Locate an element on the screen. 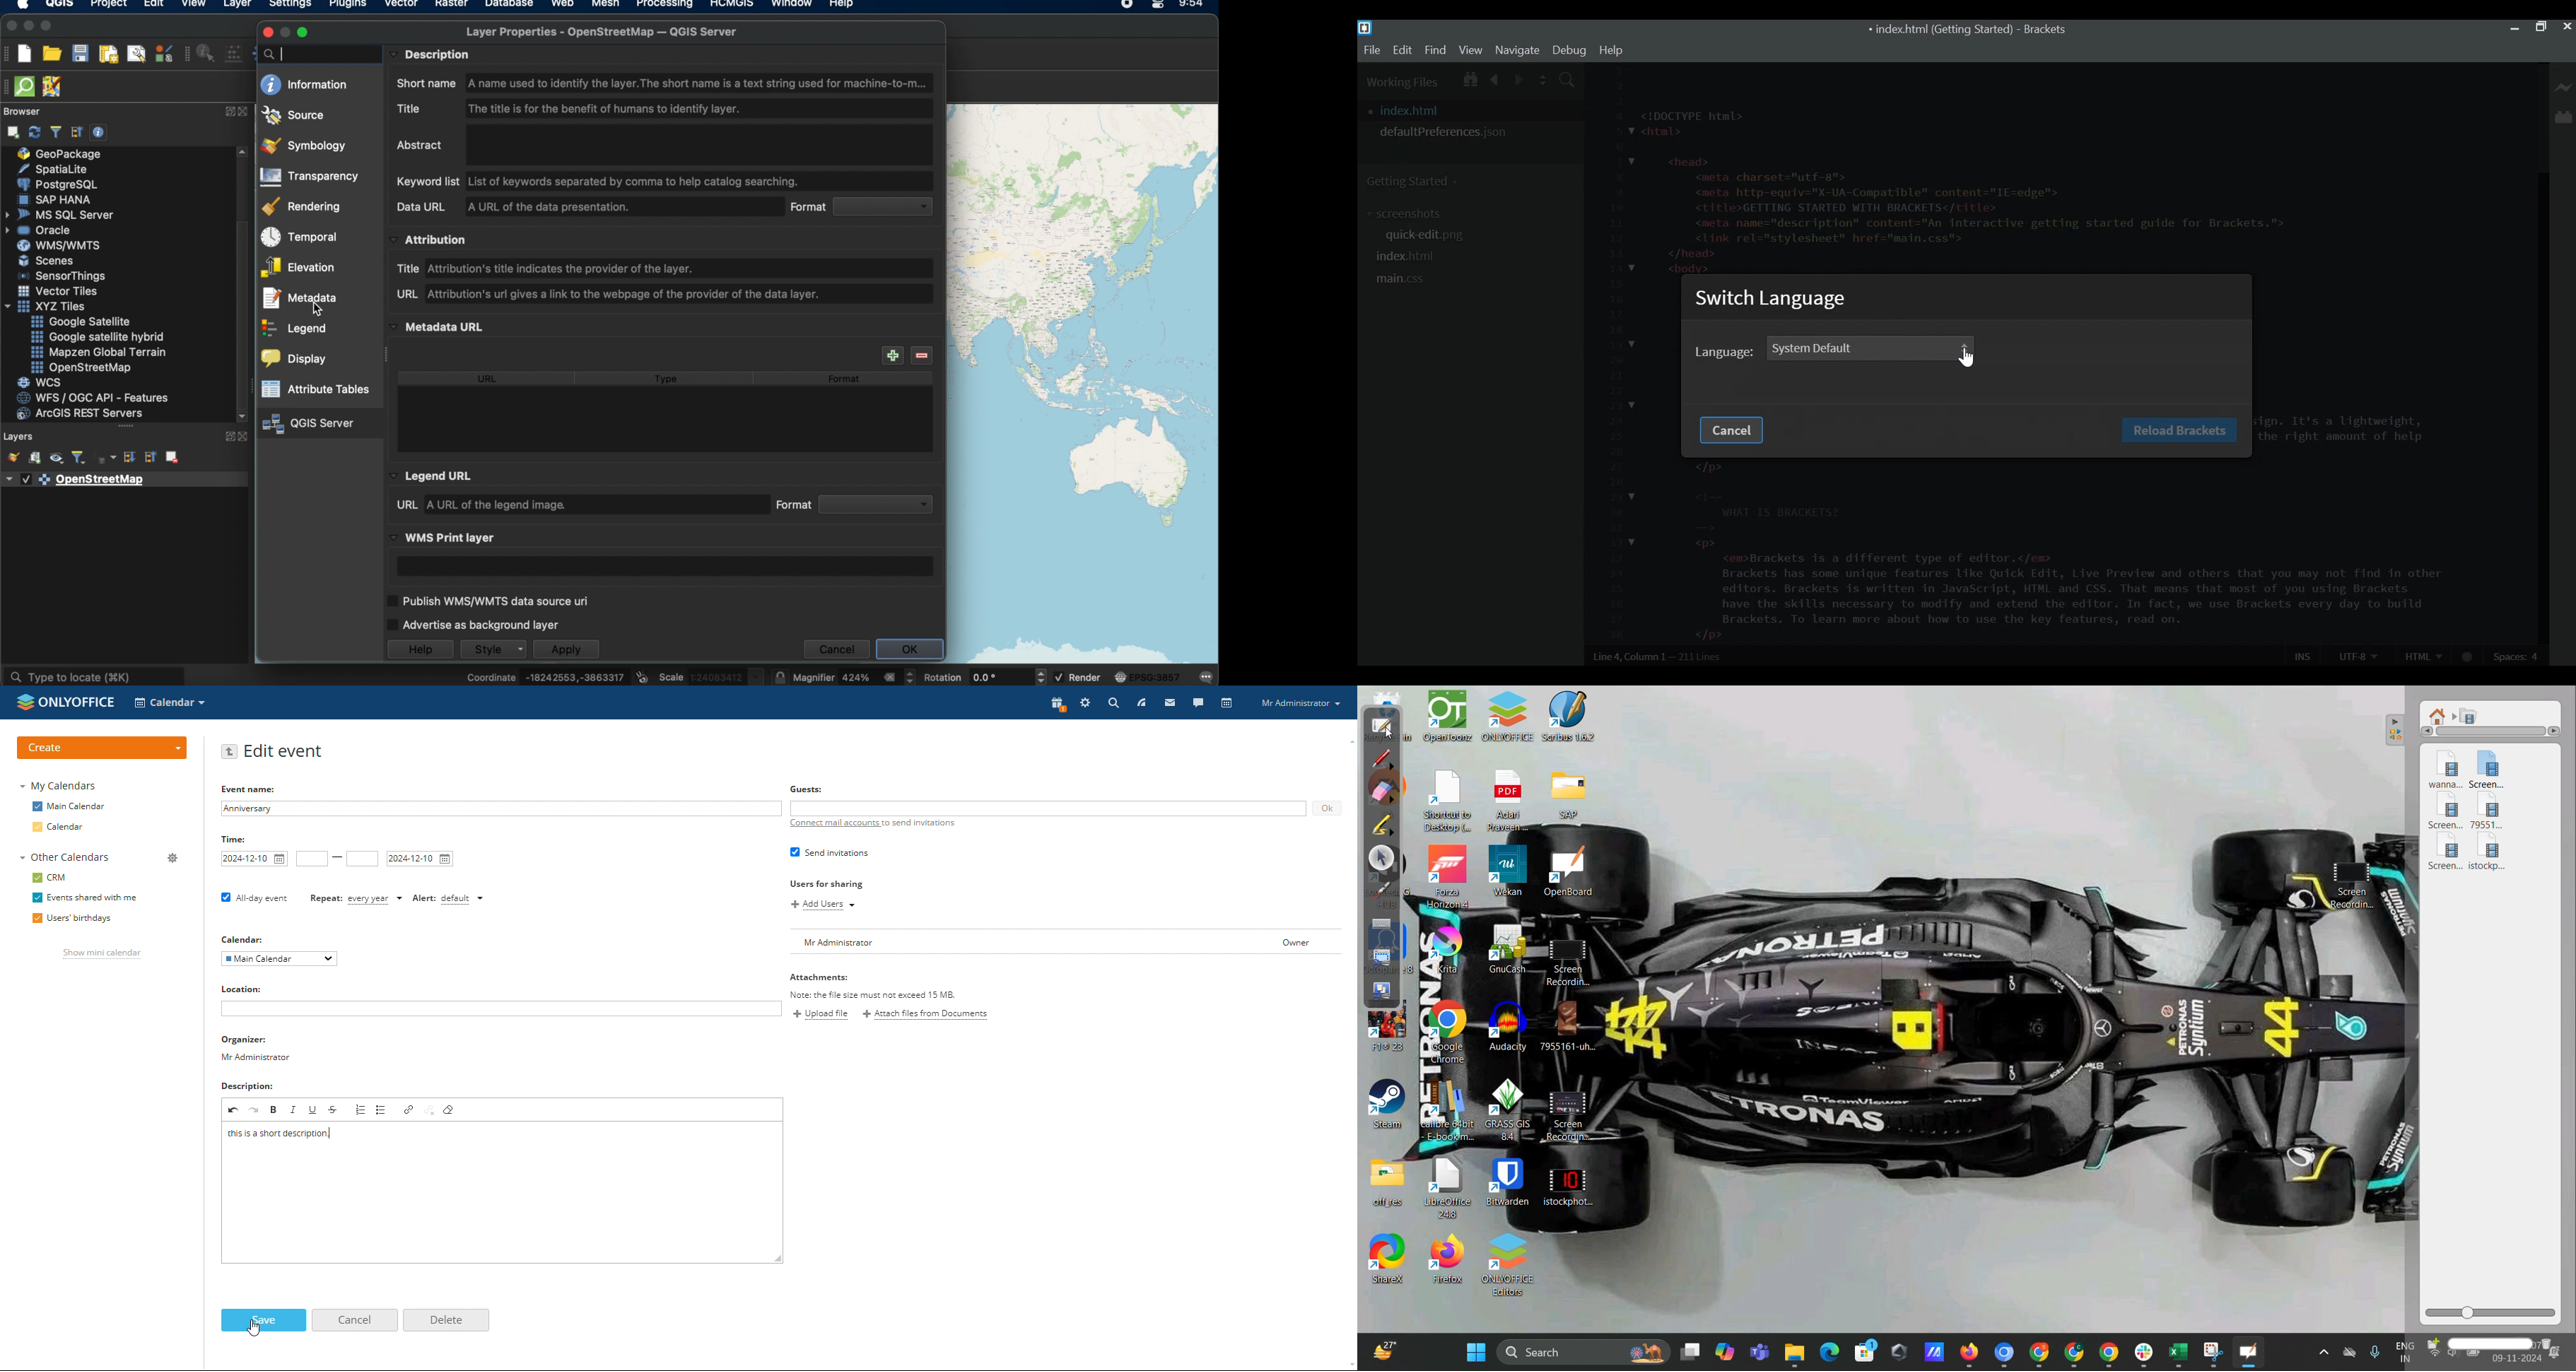 This screenshot has width=2576, height=1372. help is located at coordinates (843, 5).